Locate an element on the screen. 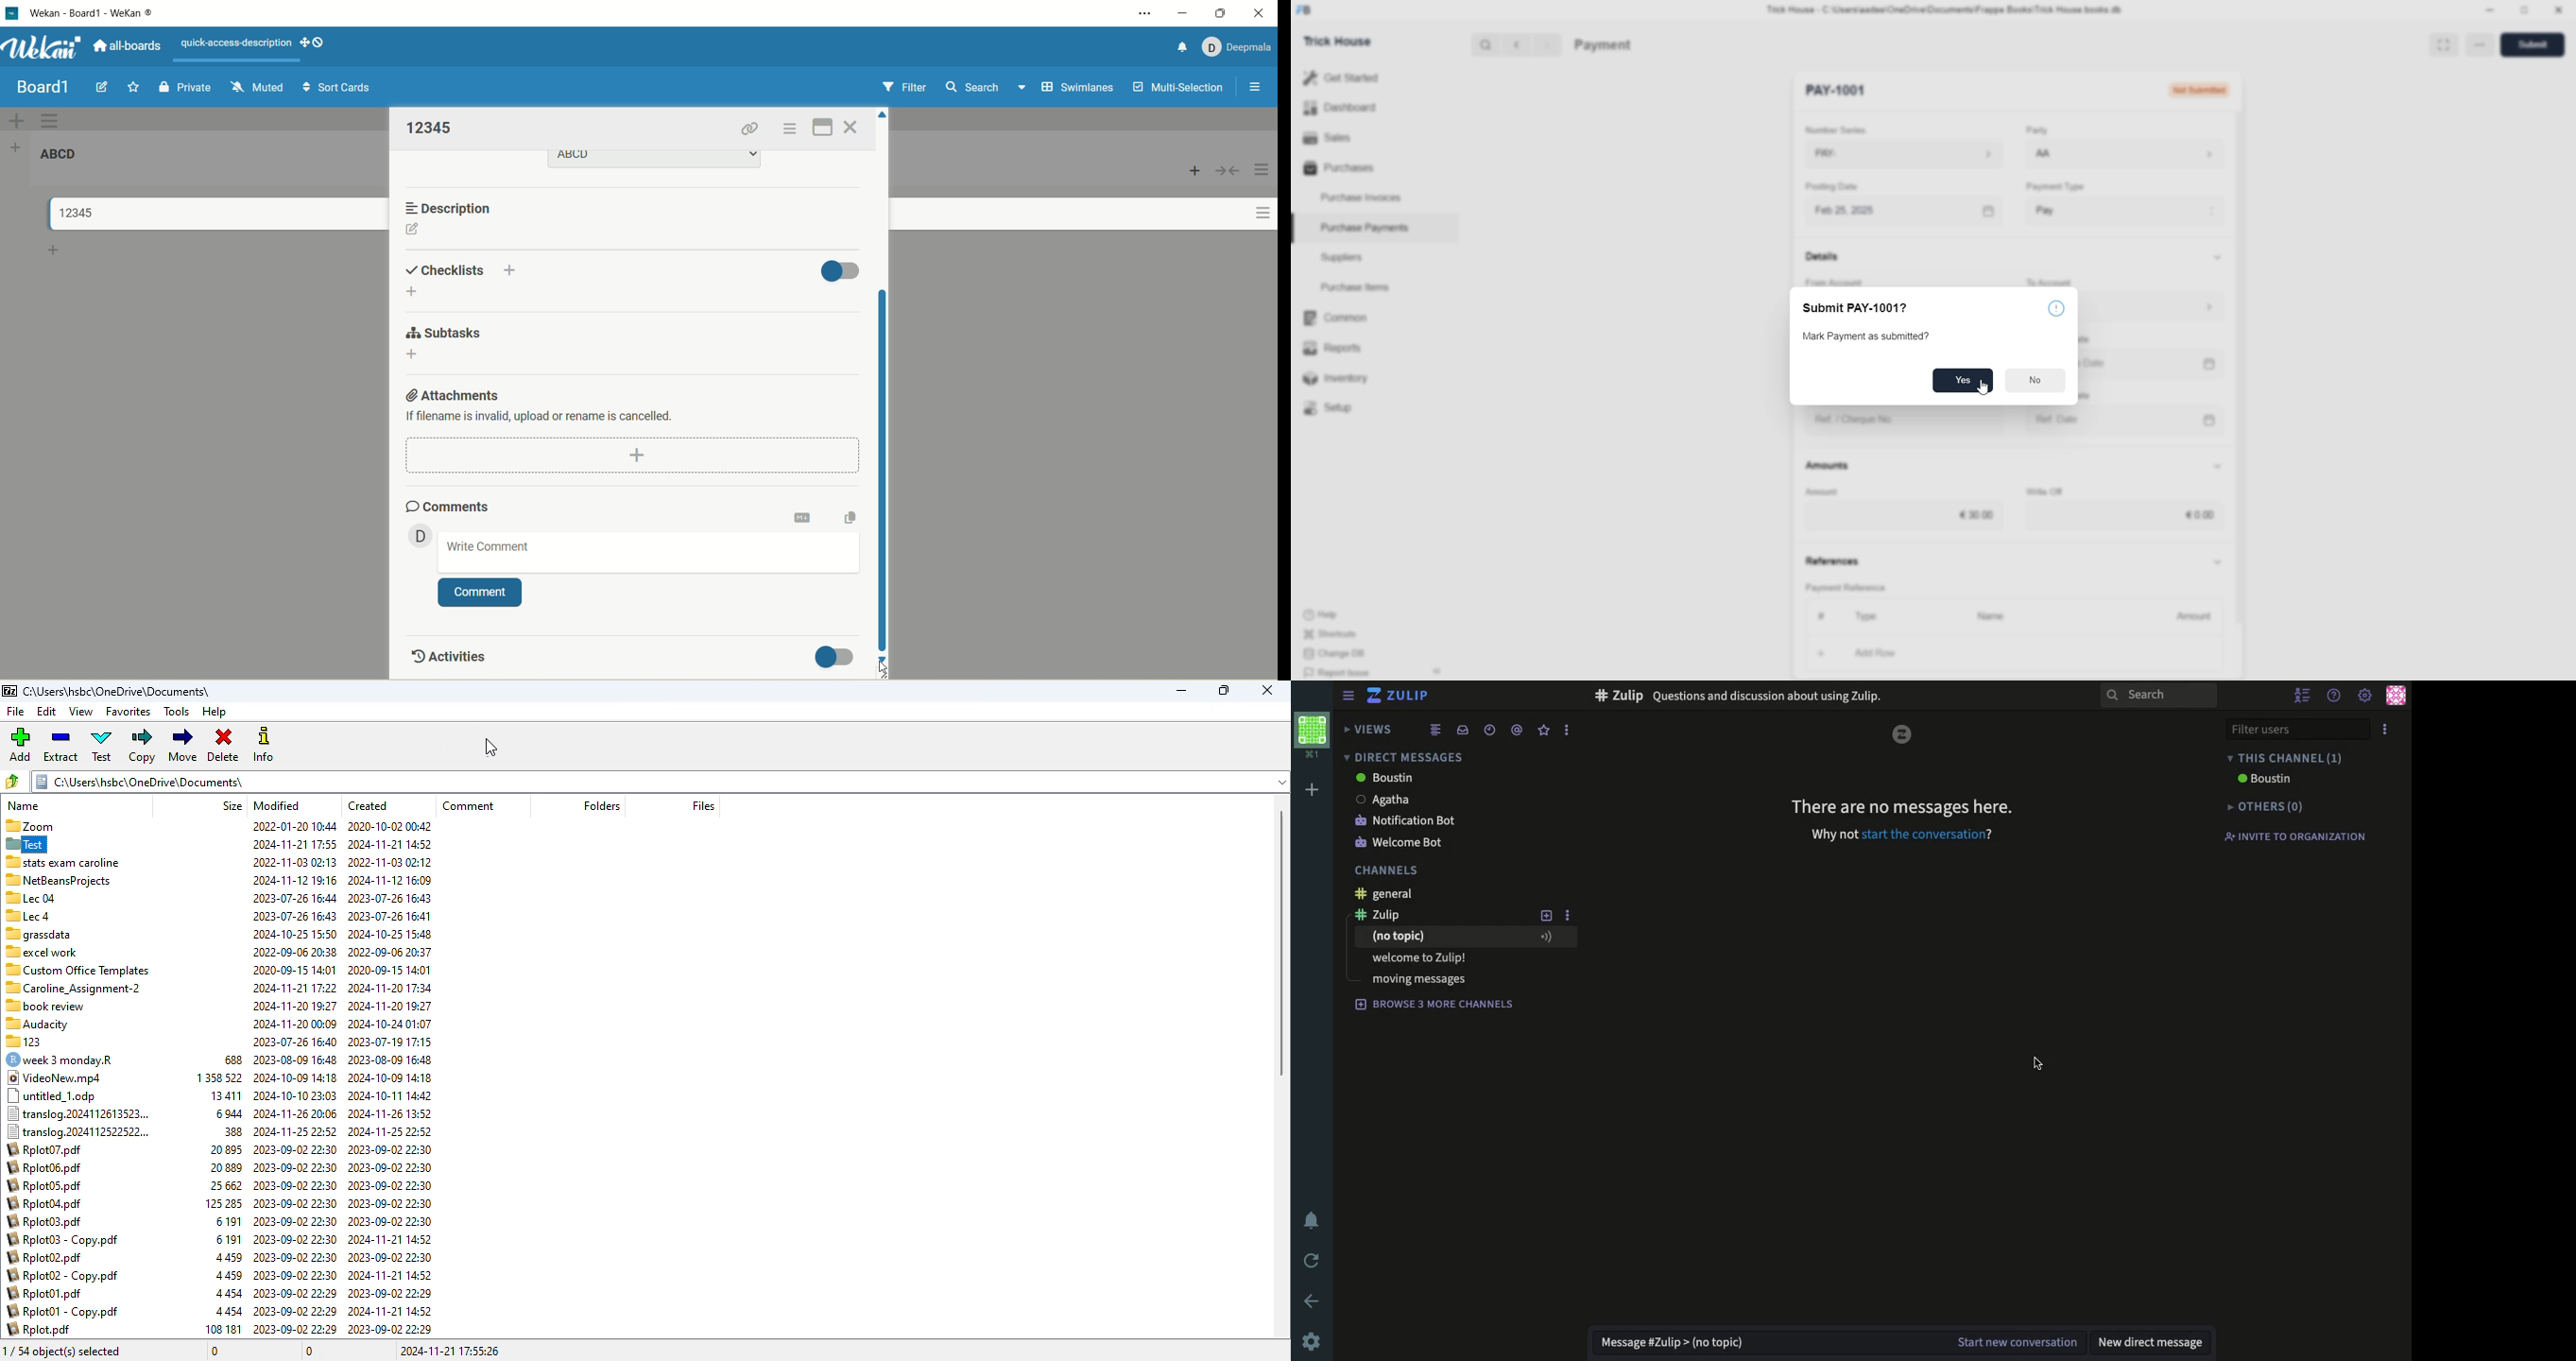  translog.2024112613523... is located at coordinates (79, 1113).